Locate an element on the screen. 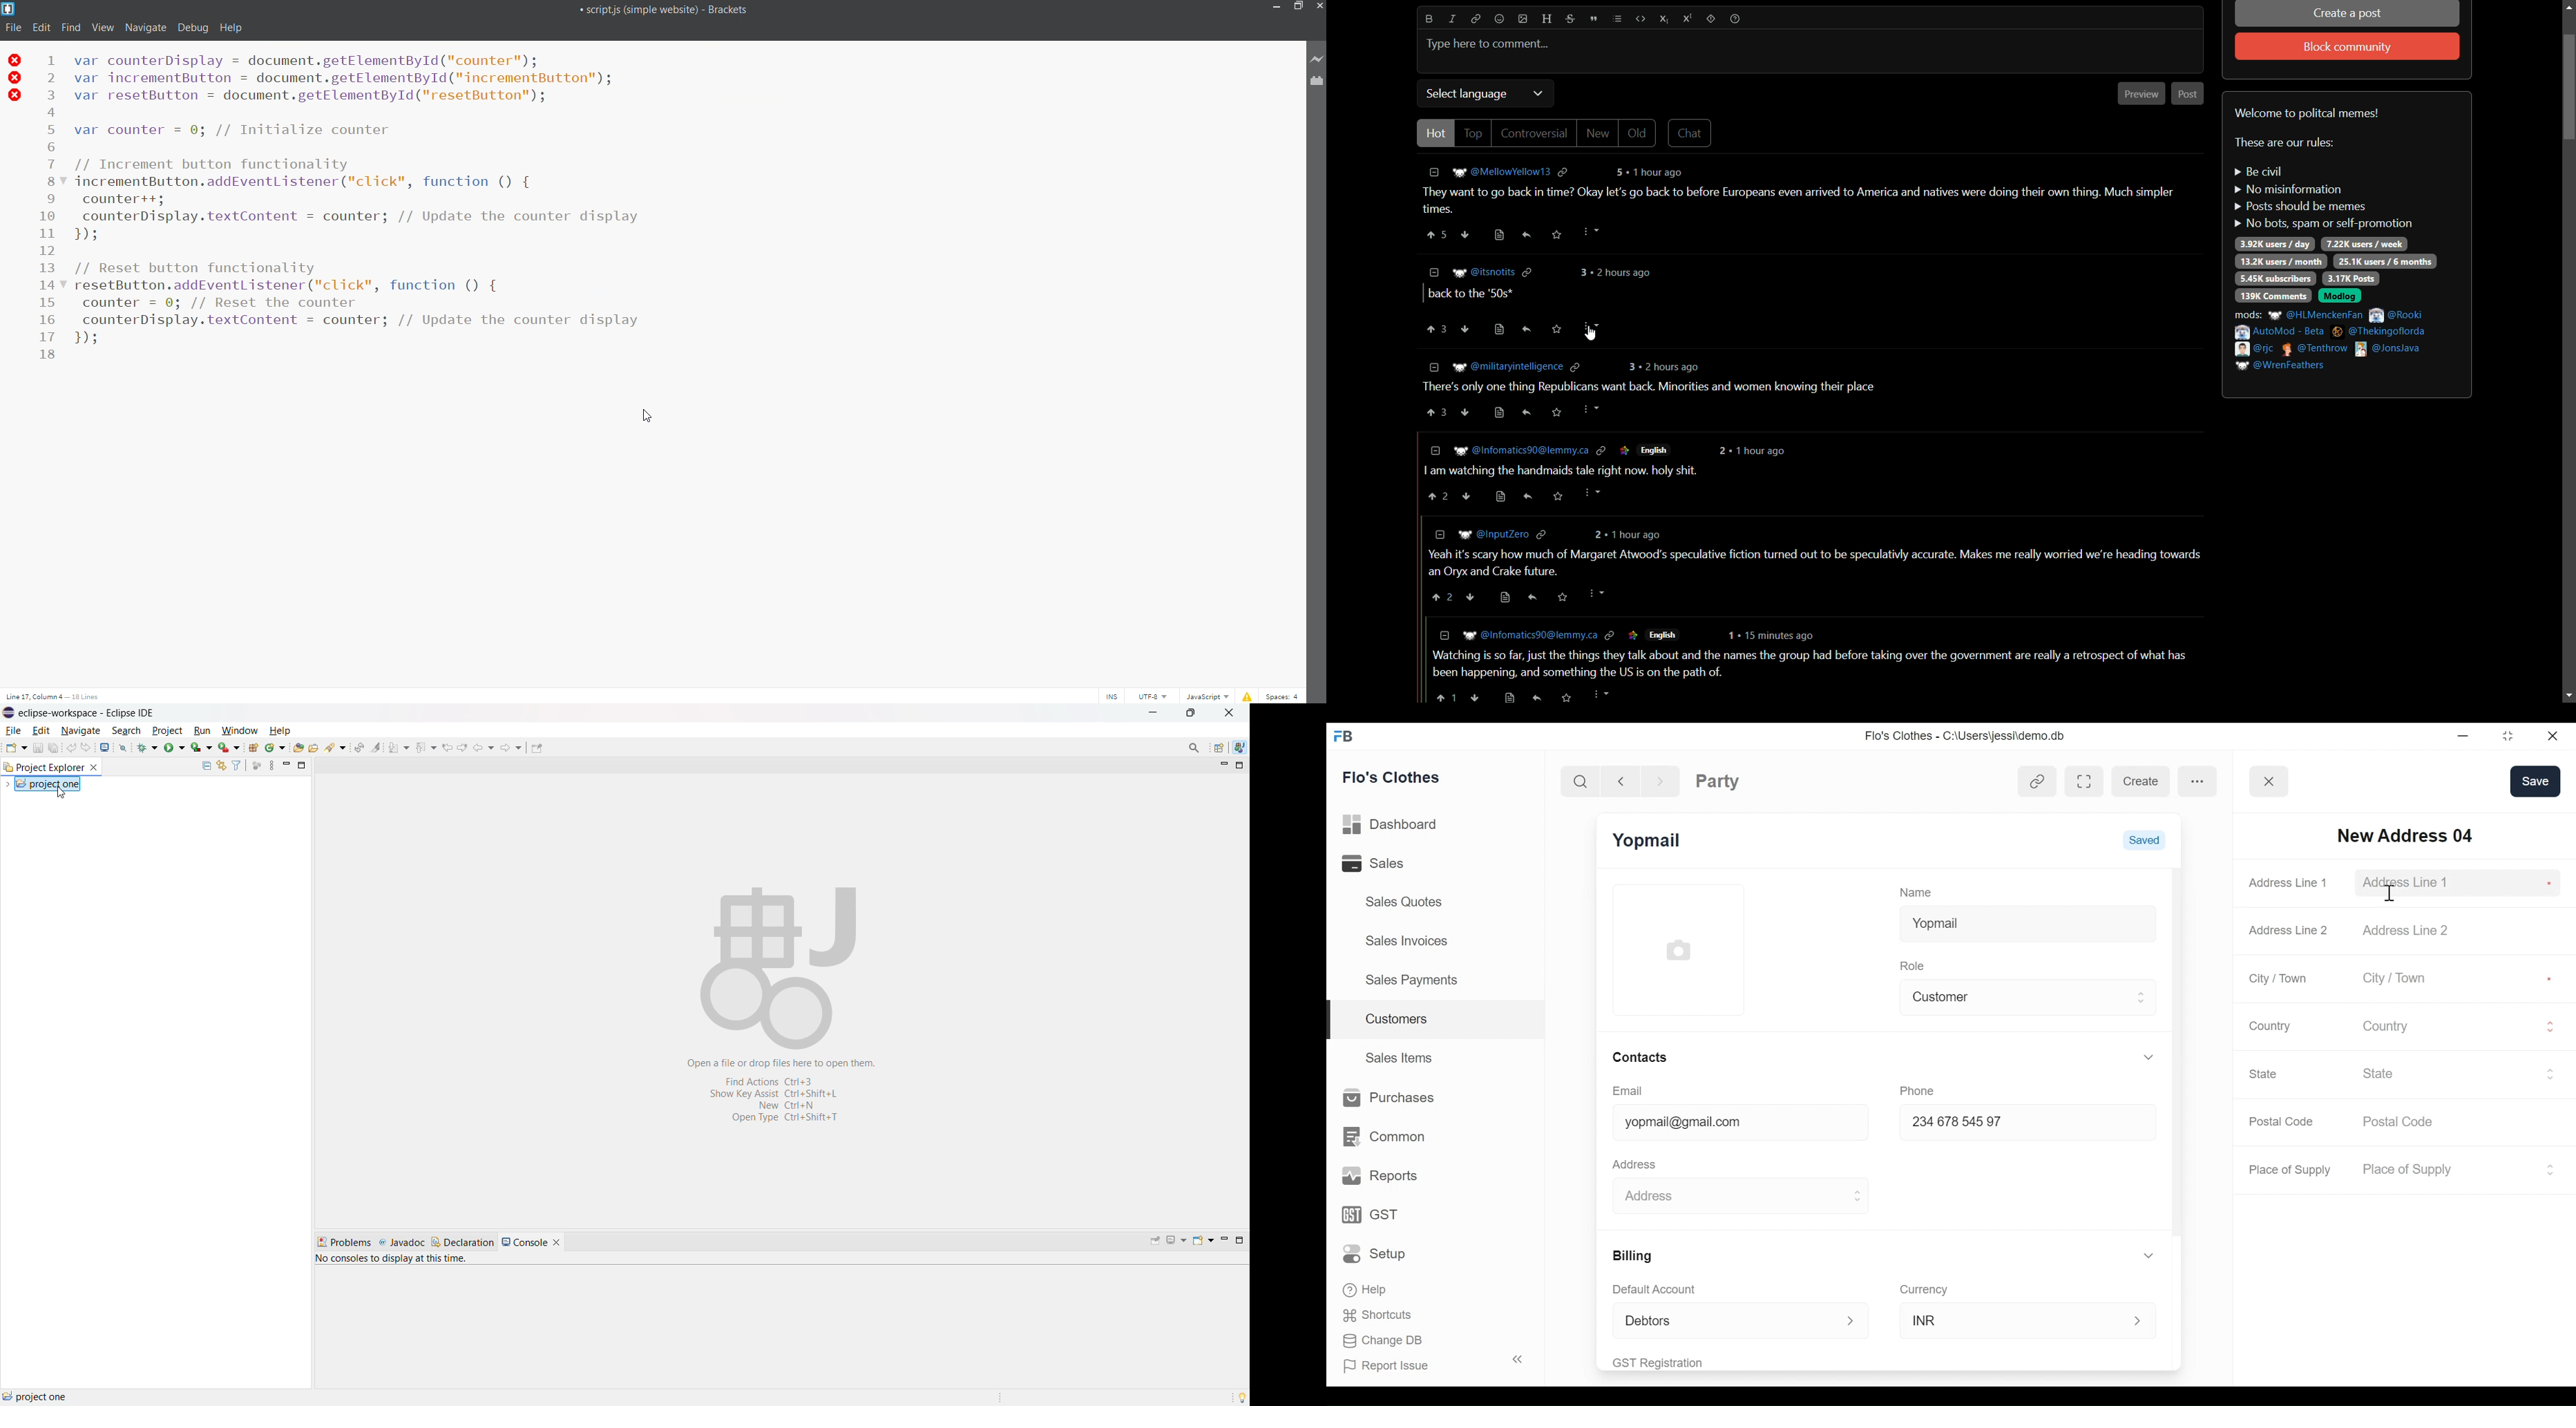 The width and height of the screenshot is (2576, 1428). find actions ctrl+3 is located at coordinates (774, 1081).